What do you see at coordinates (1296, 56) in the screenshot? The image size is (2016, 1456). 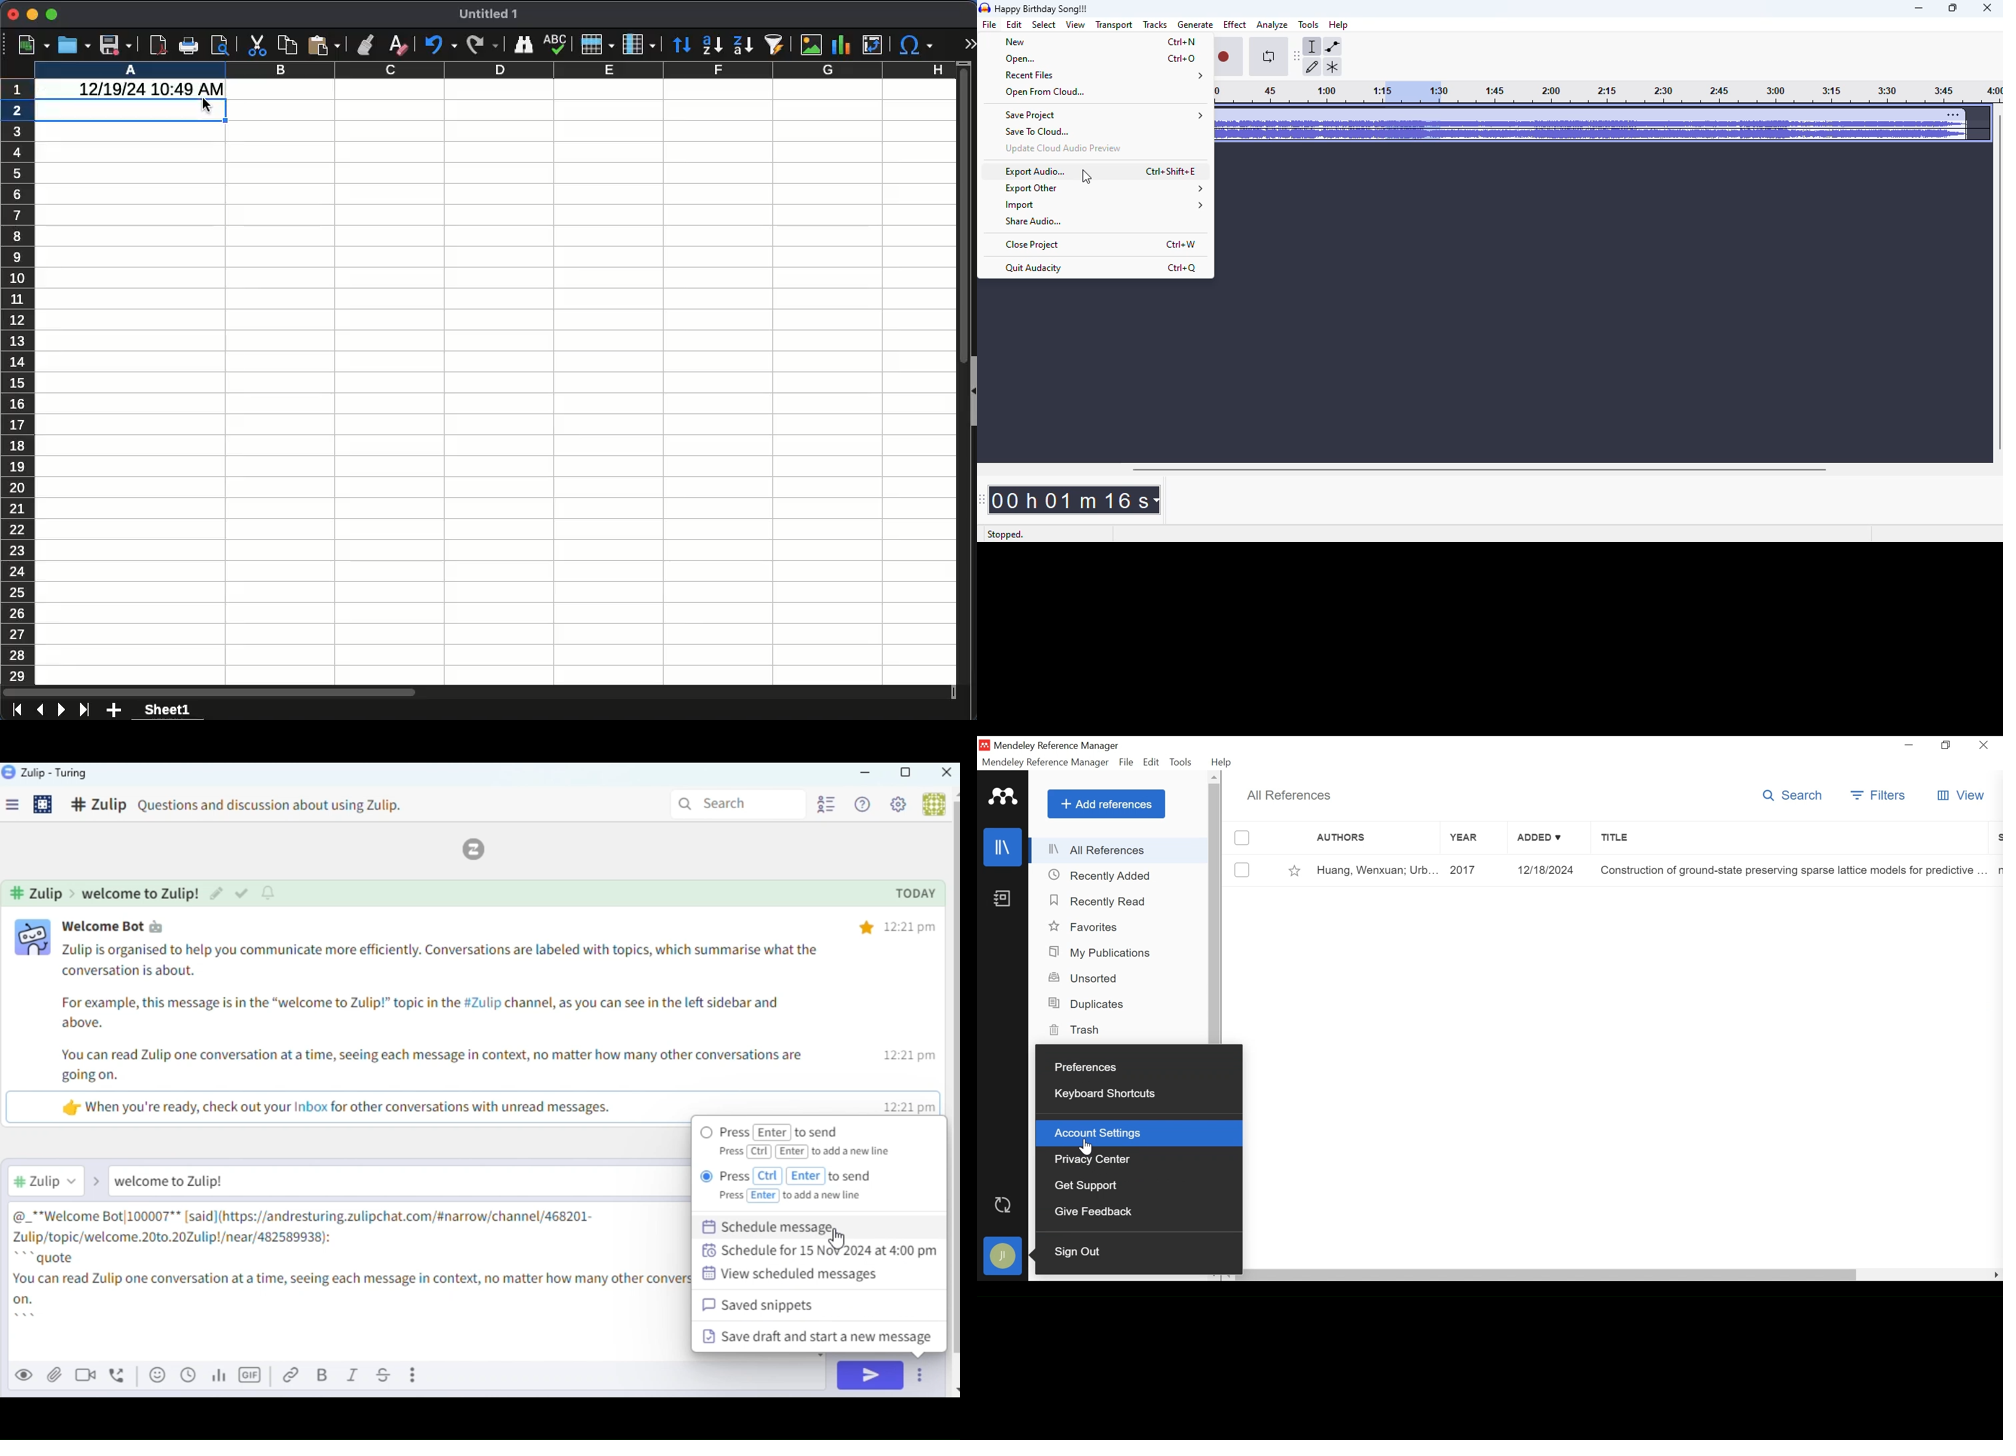 I see `audacity tools toolbar` at bounding box center [1296, 56].